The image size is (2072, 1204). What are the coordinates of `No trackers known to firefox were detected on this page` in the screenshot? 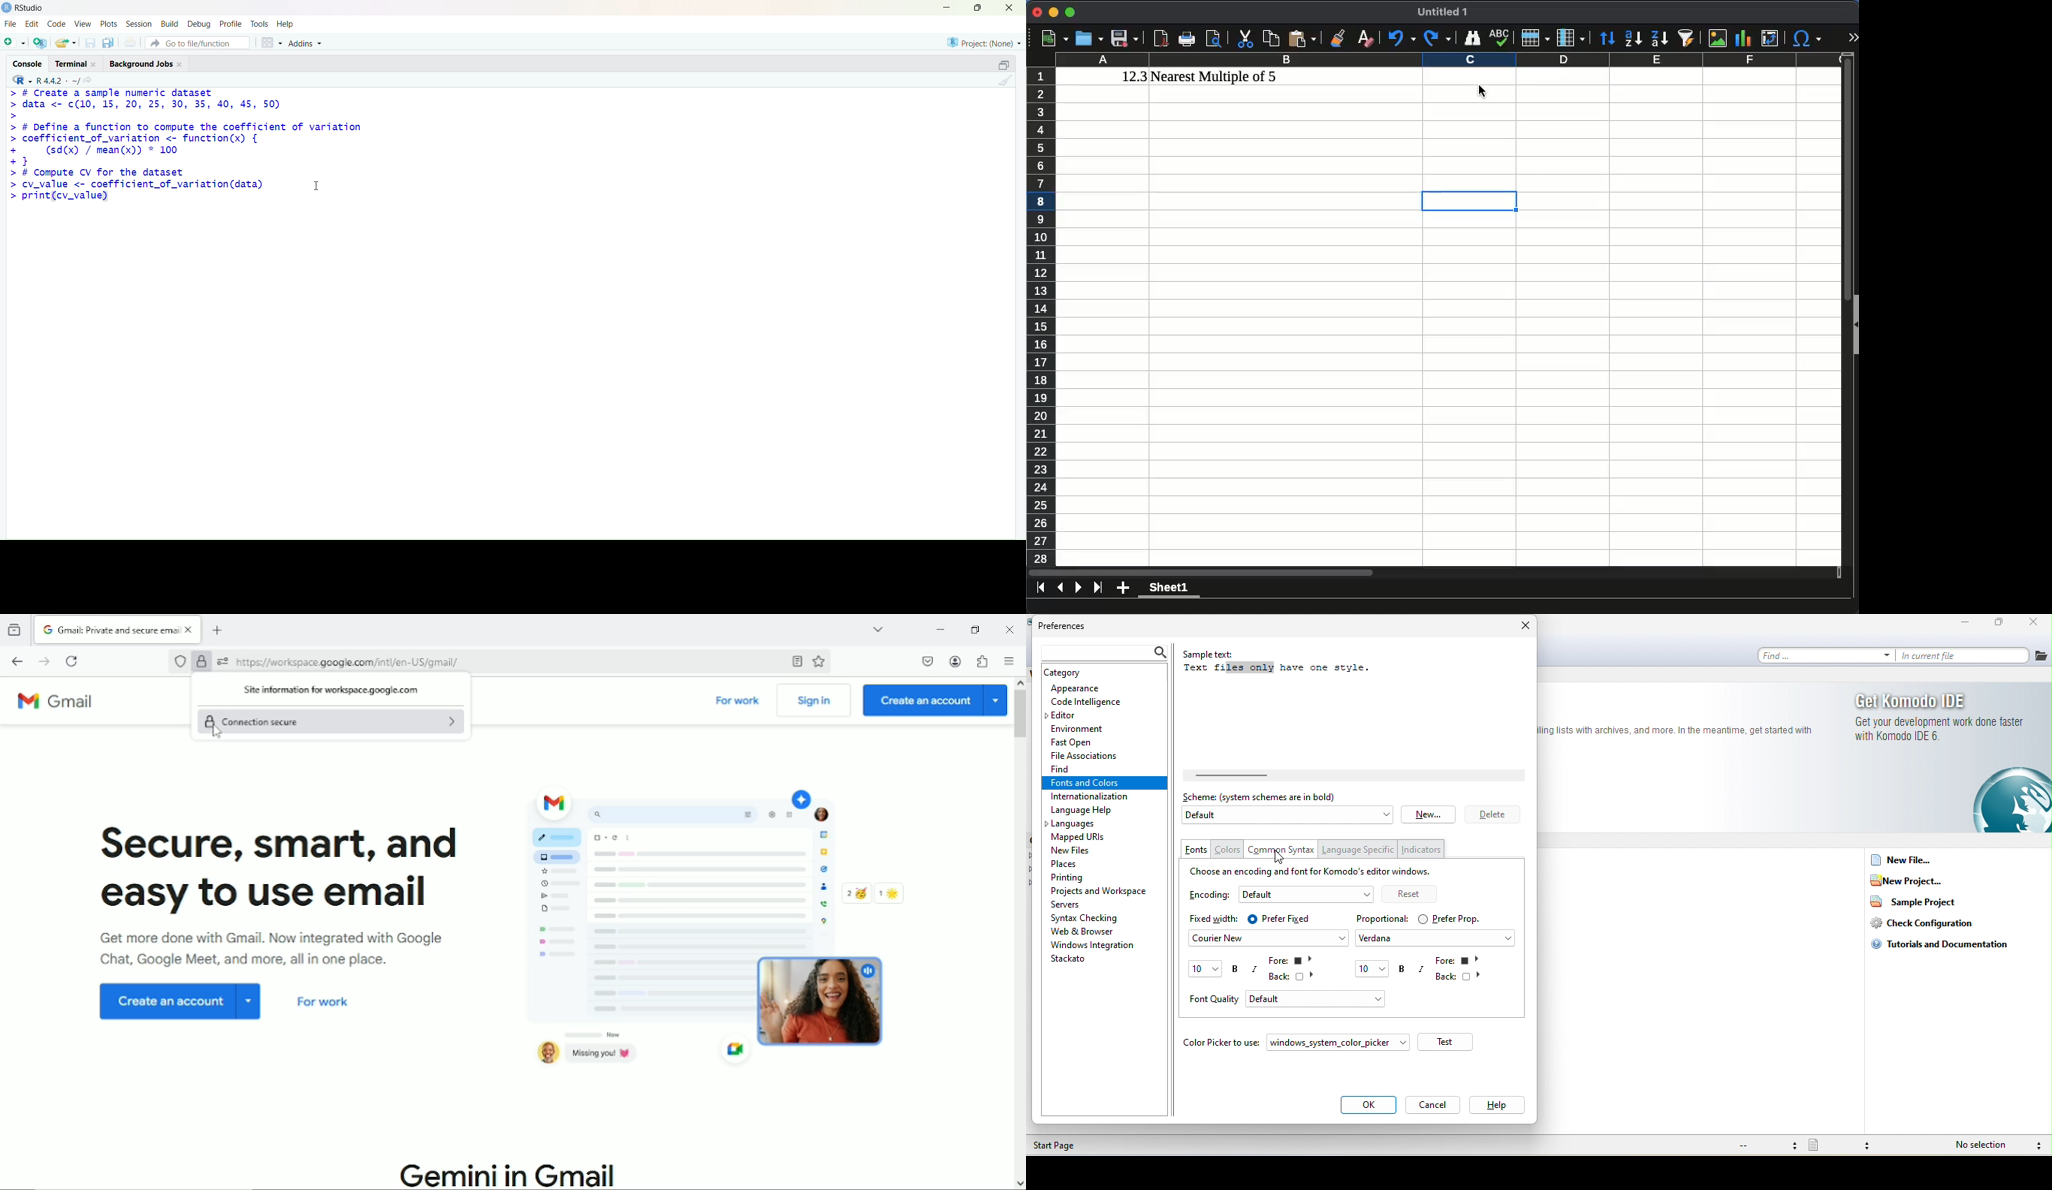 It's located at (179, 660).